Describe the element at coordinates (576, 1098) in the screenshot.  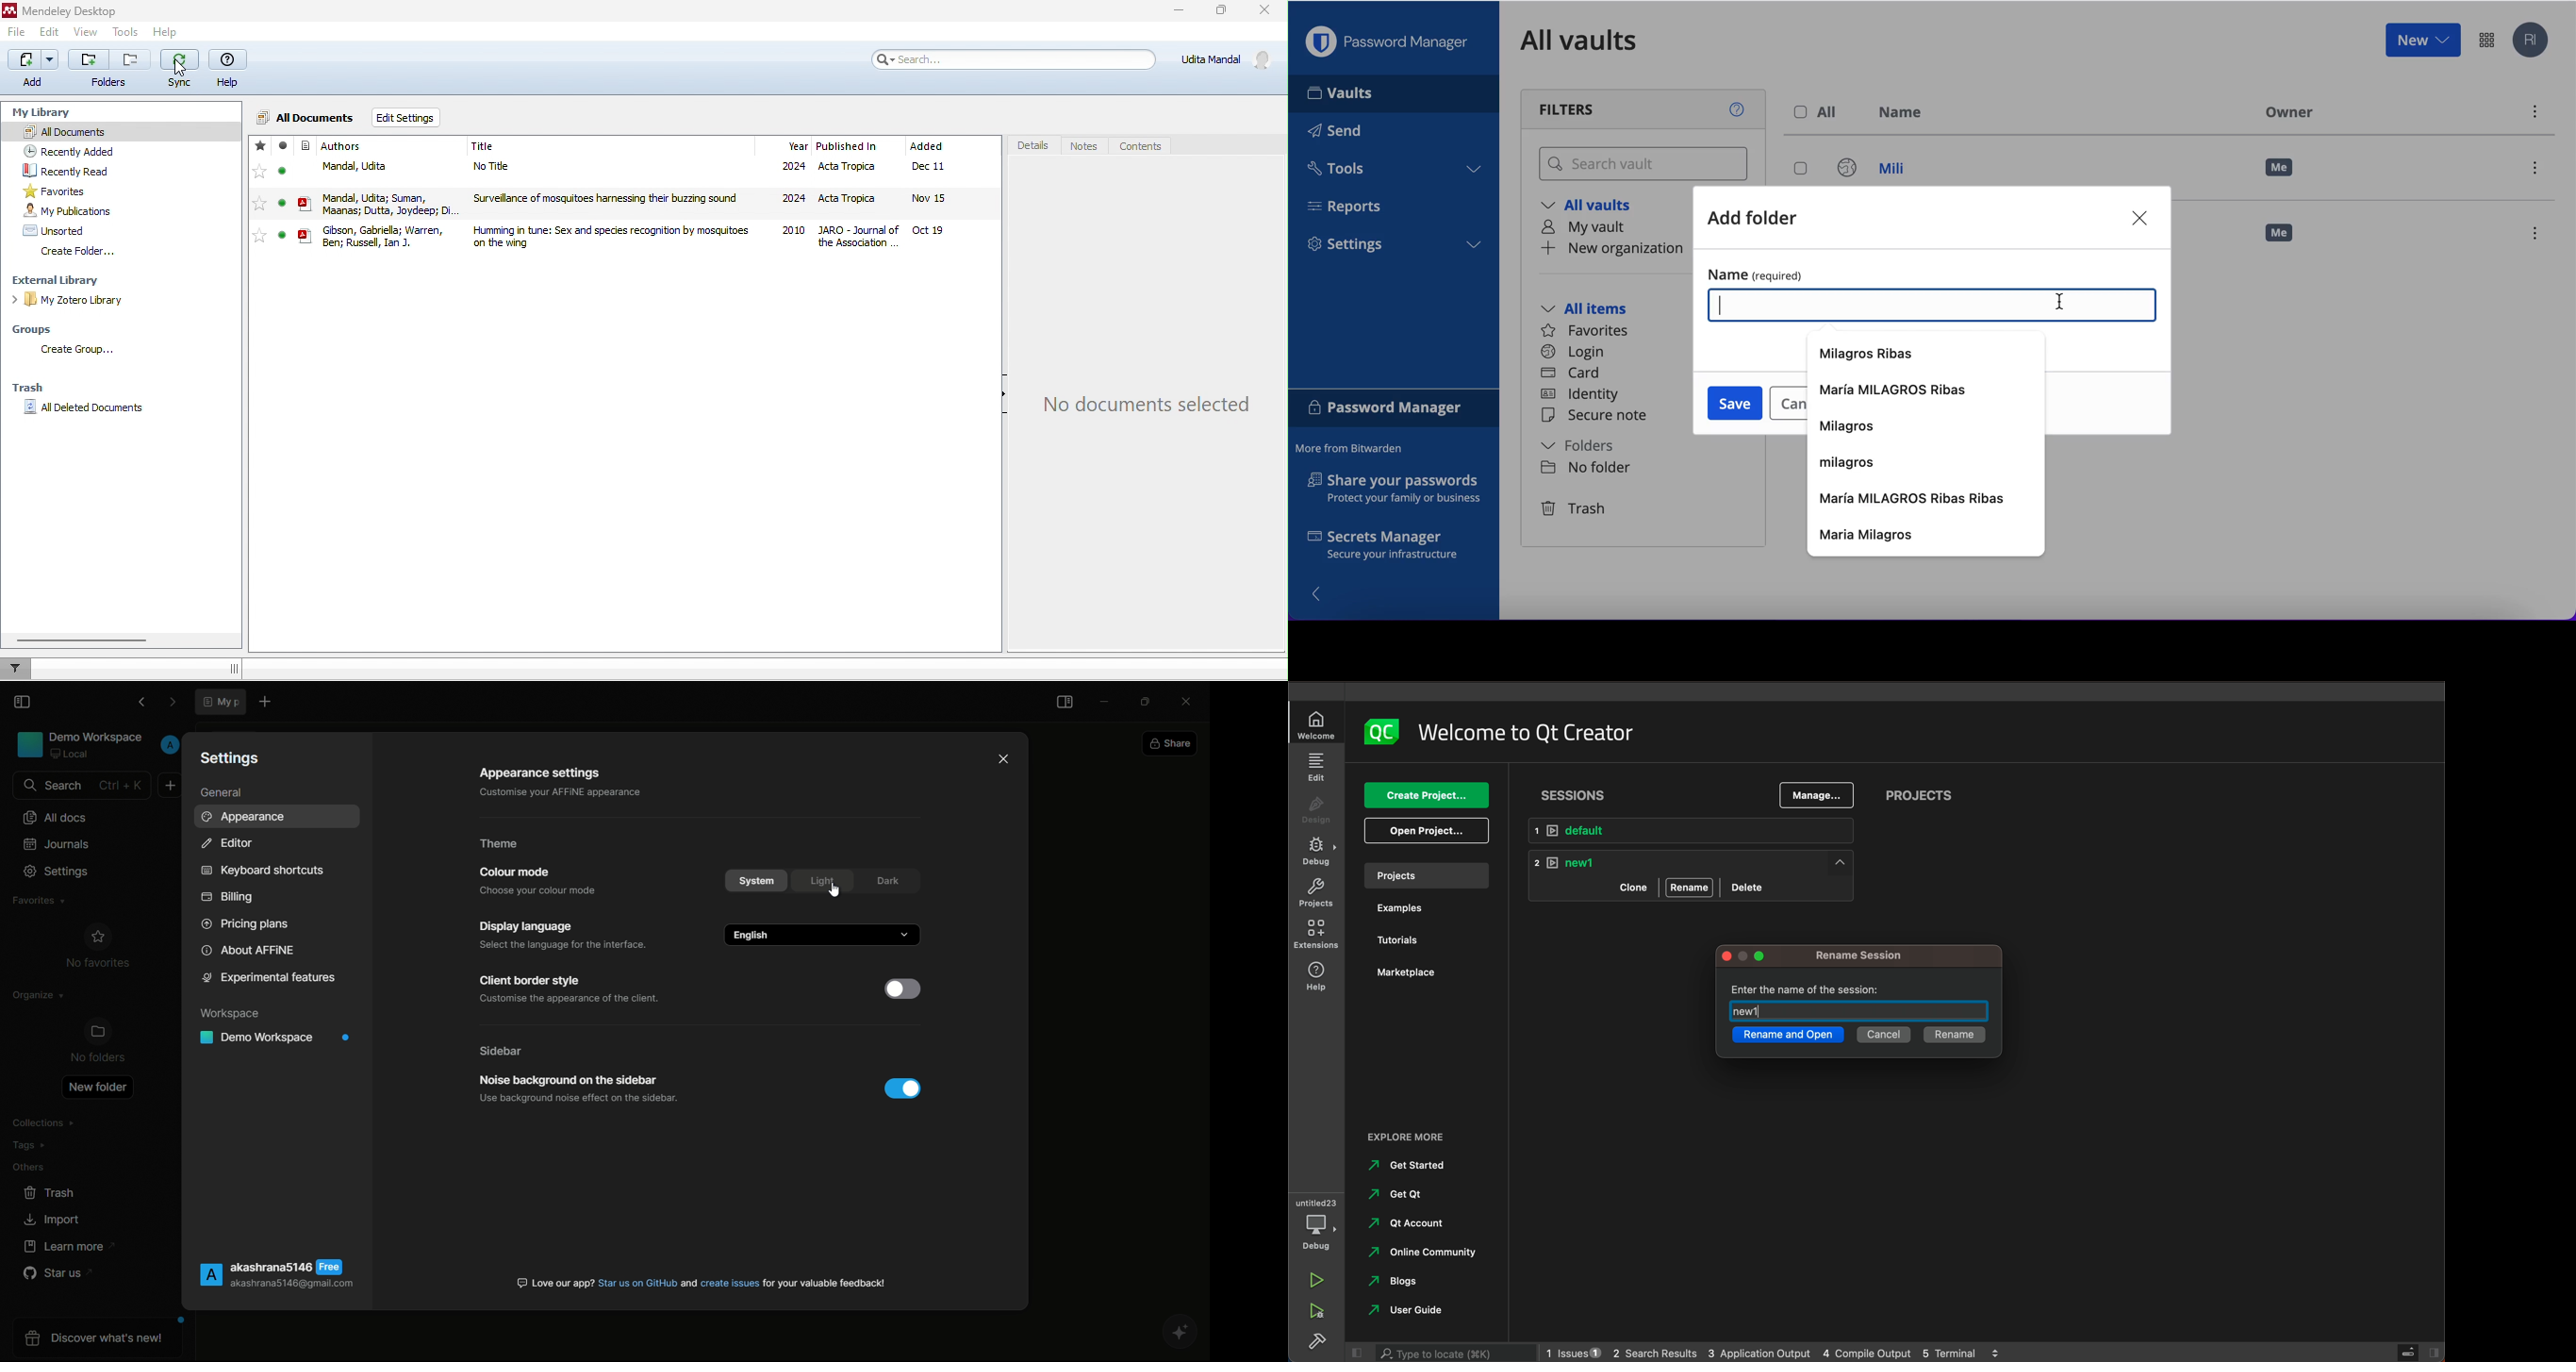
I see `Use background noise effect on the sidebar.` at that location.